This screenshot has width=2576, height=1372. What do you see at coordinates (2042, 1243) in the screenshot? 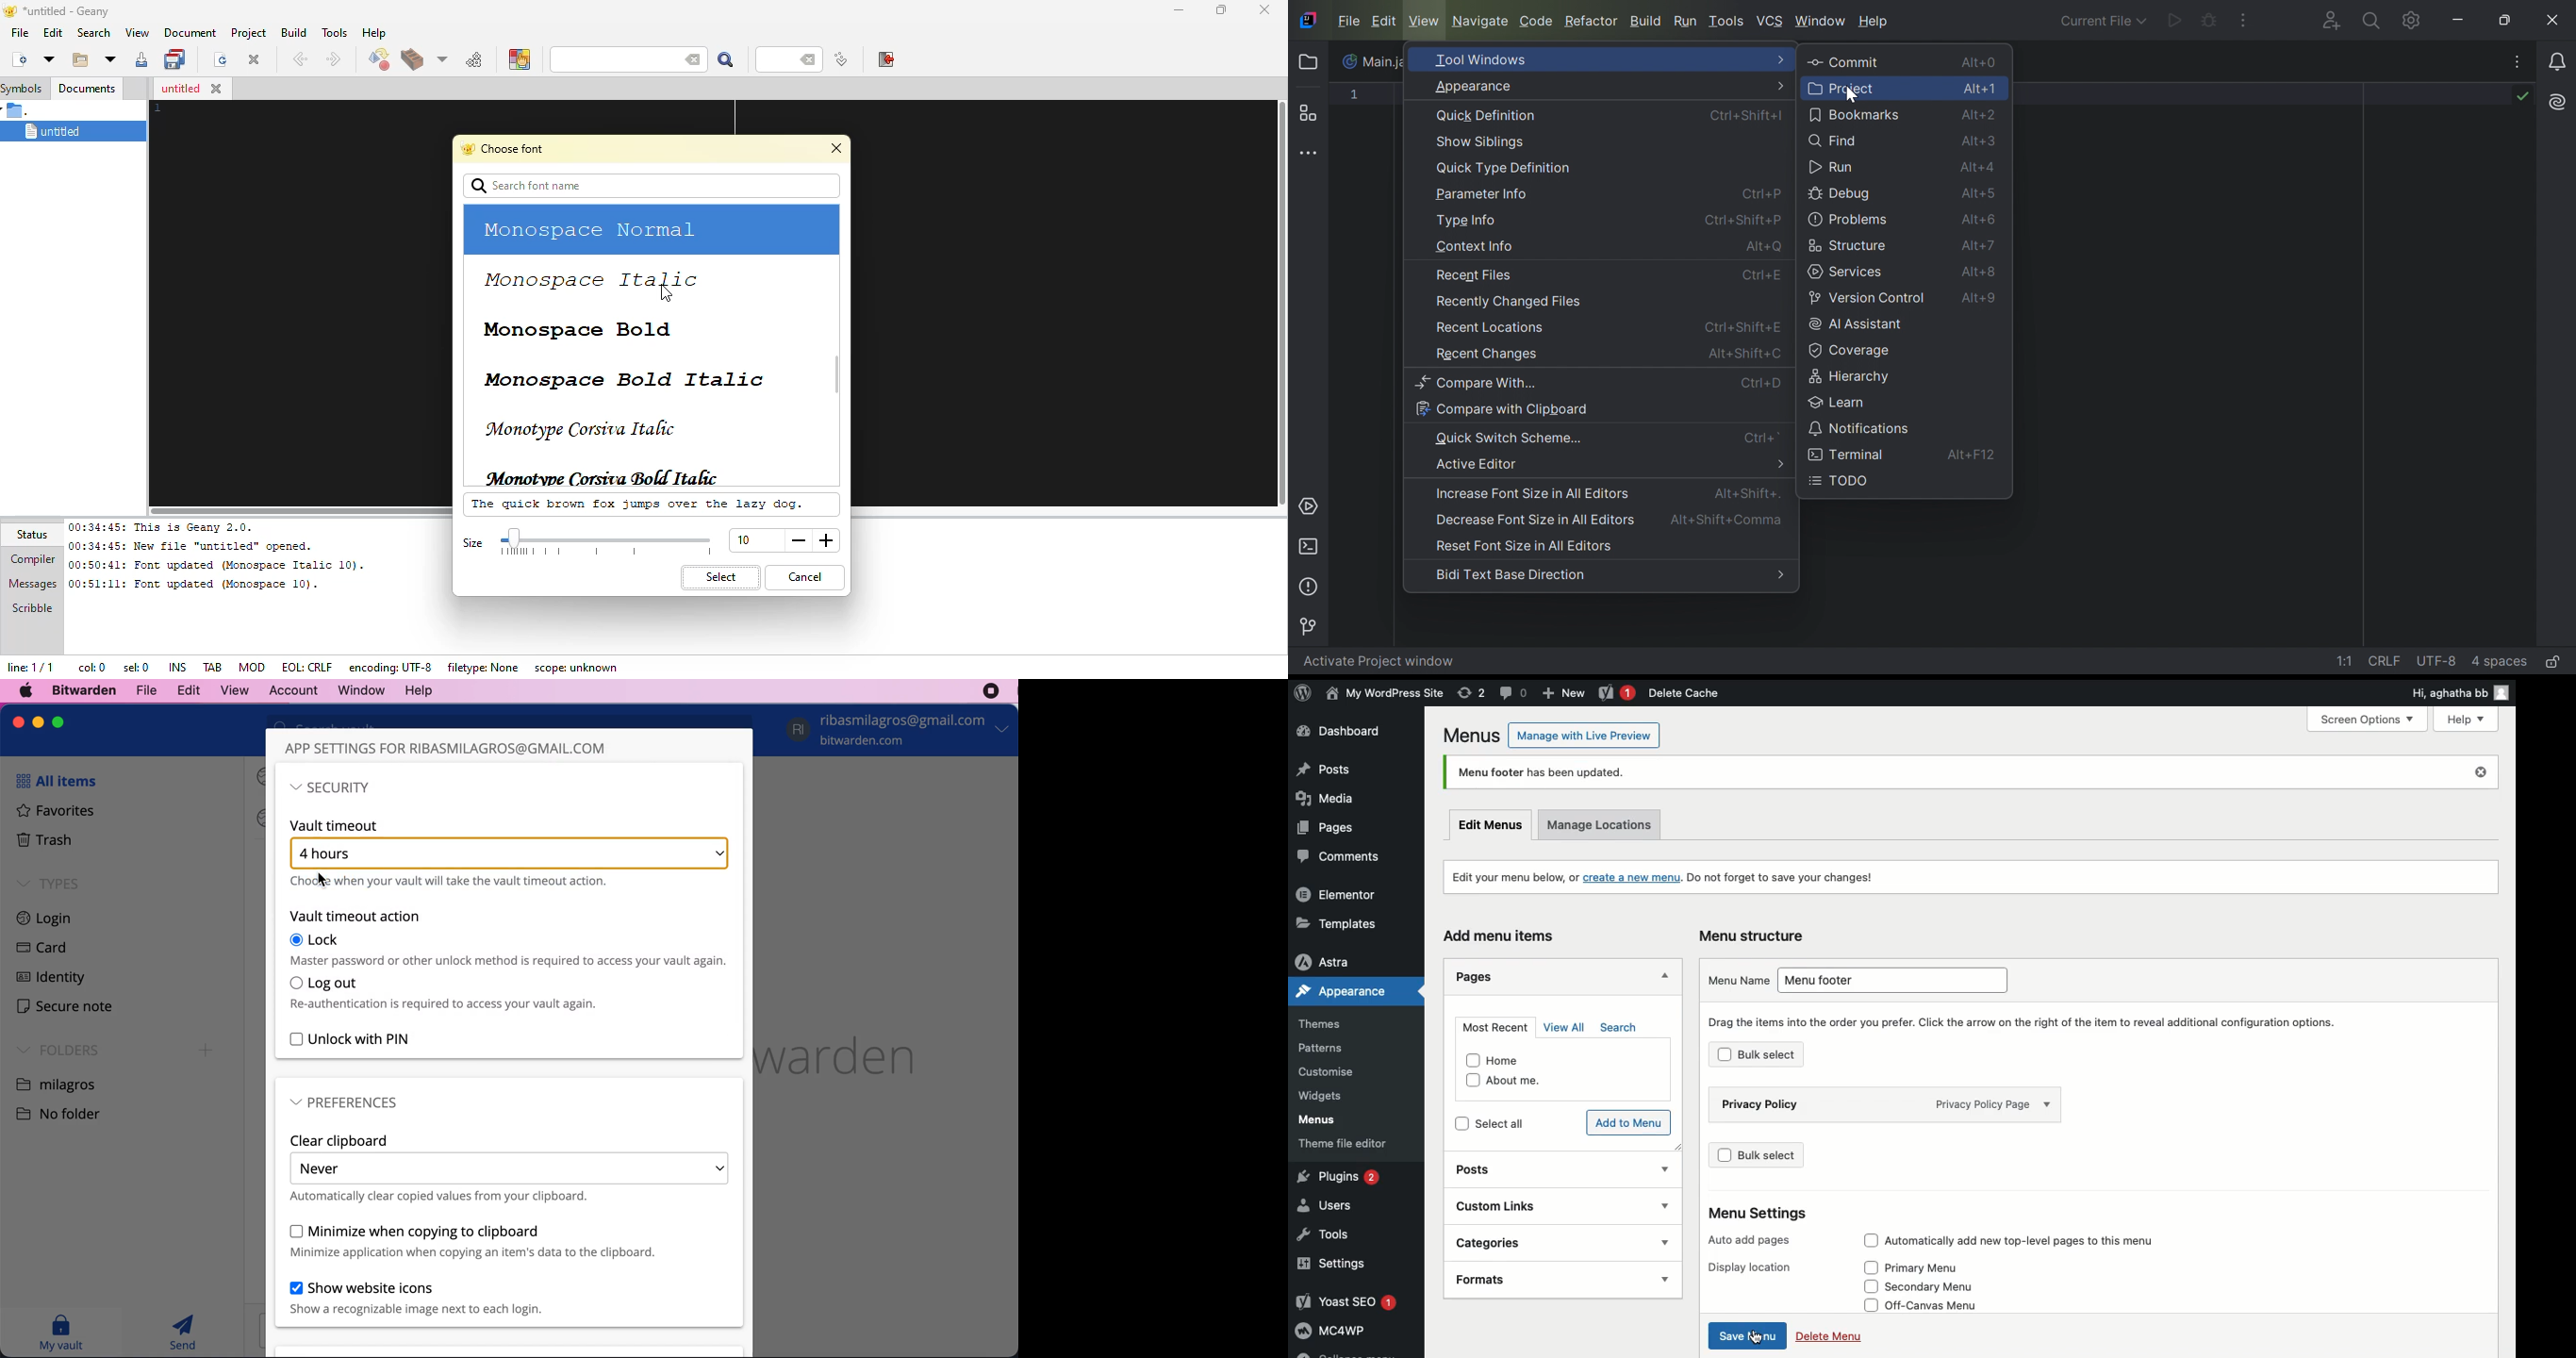
I see ` Automatically add new top-level pages to this menu` at bounding box center [2042, 1243].